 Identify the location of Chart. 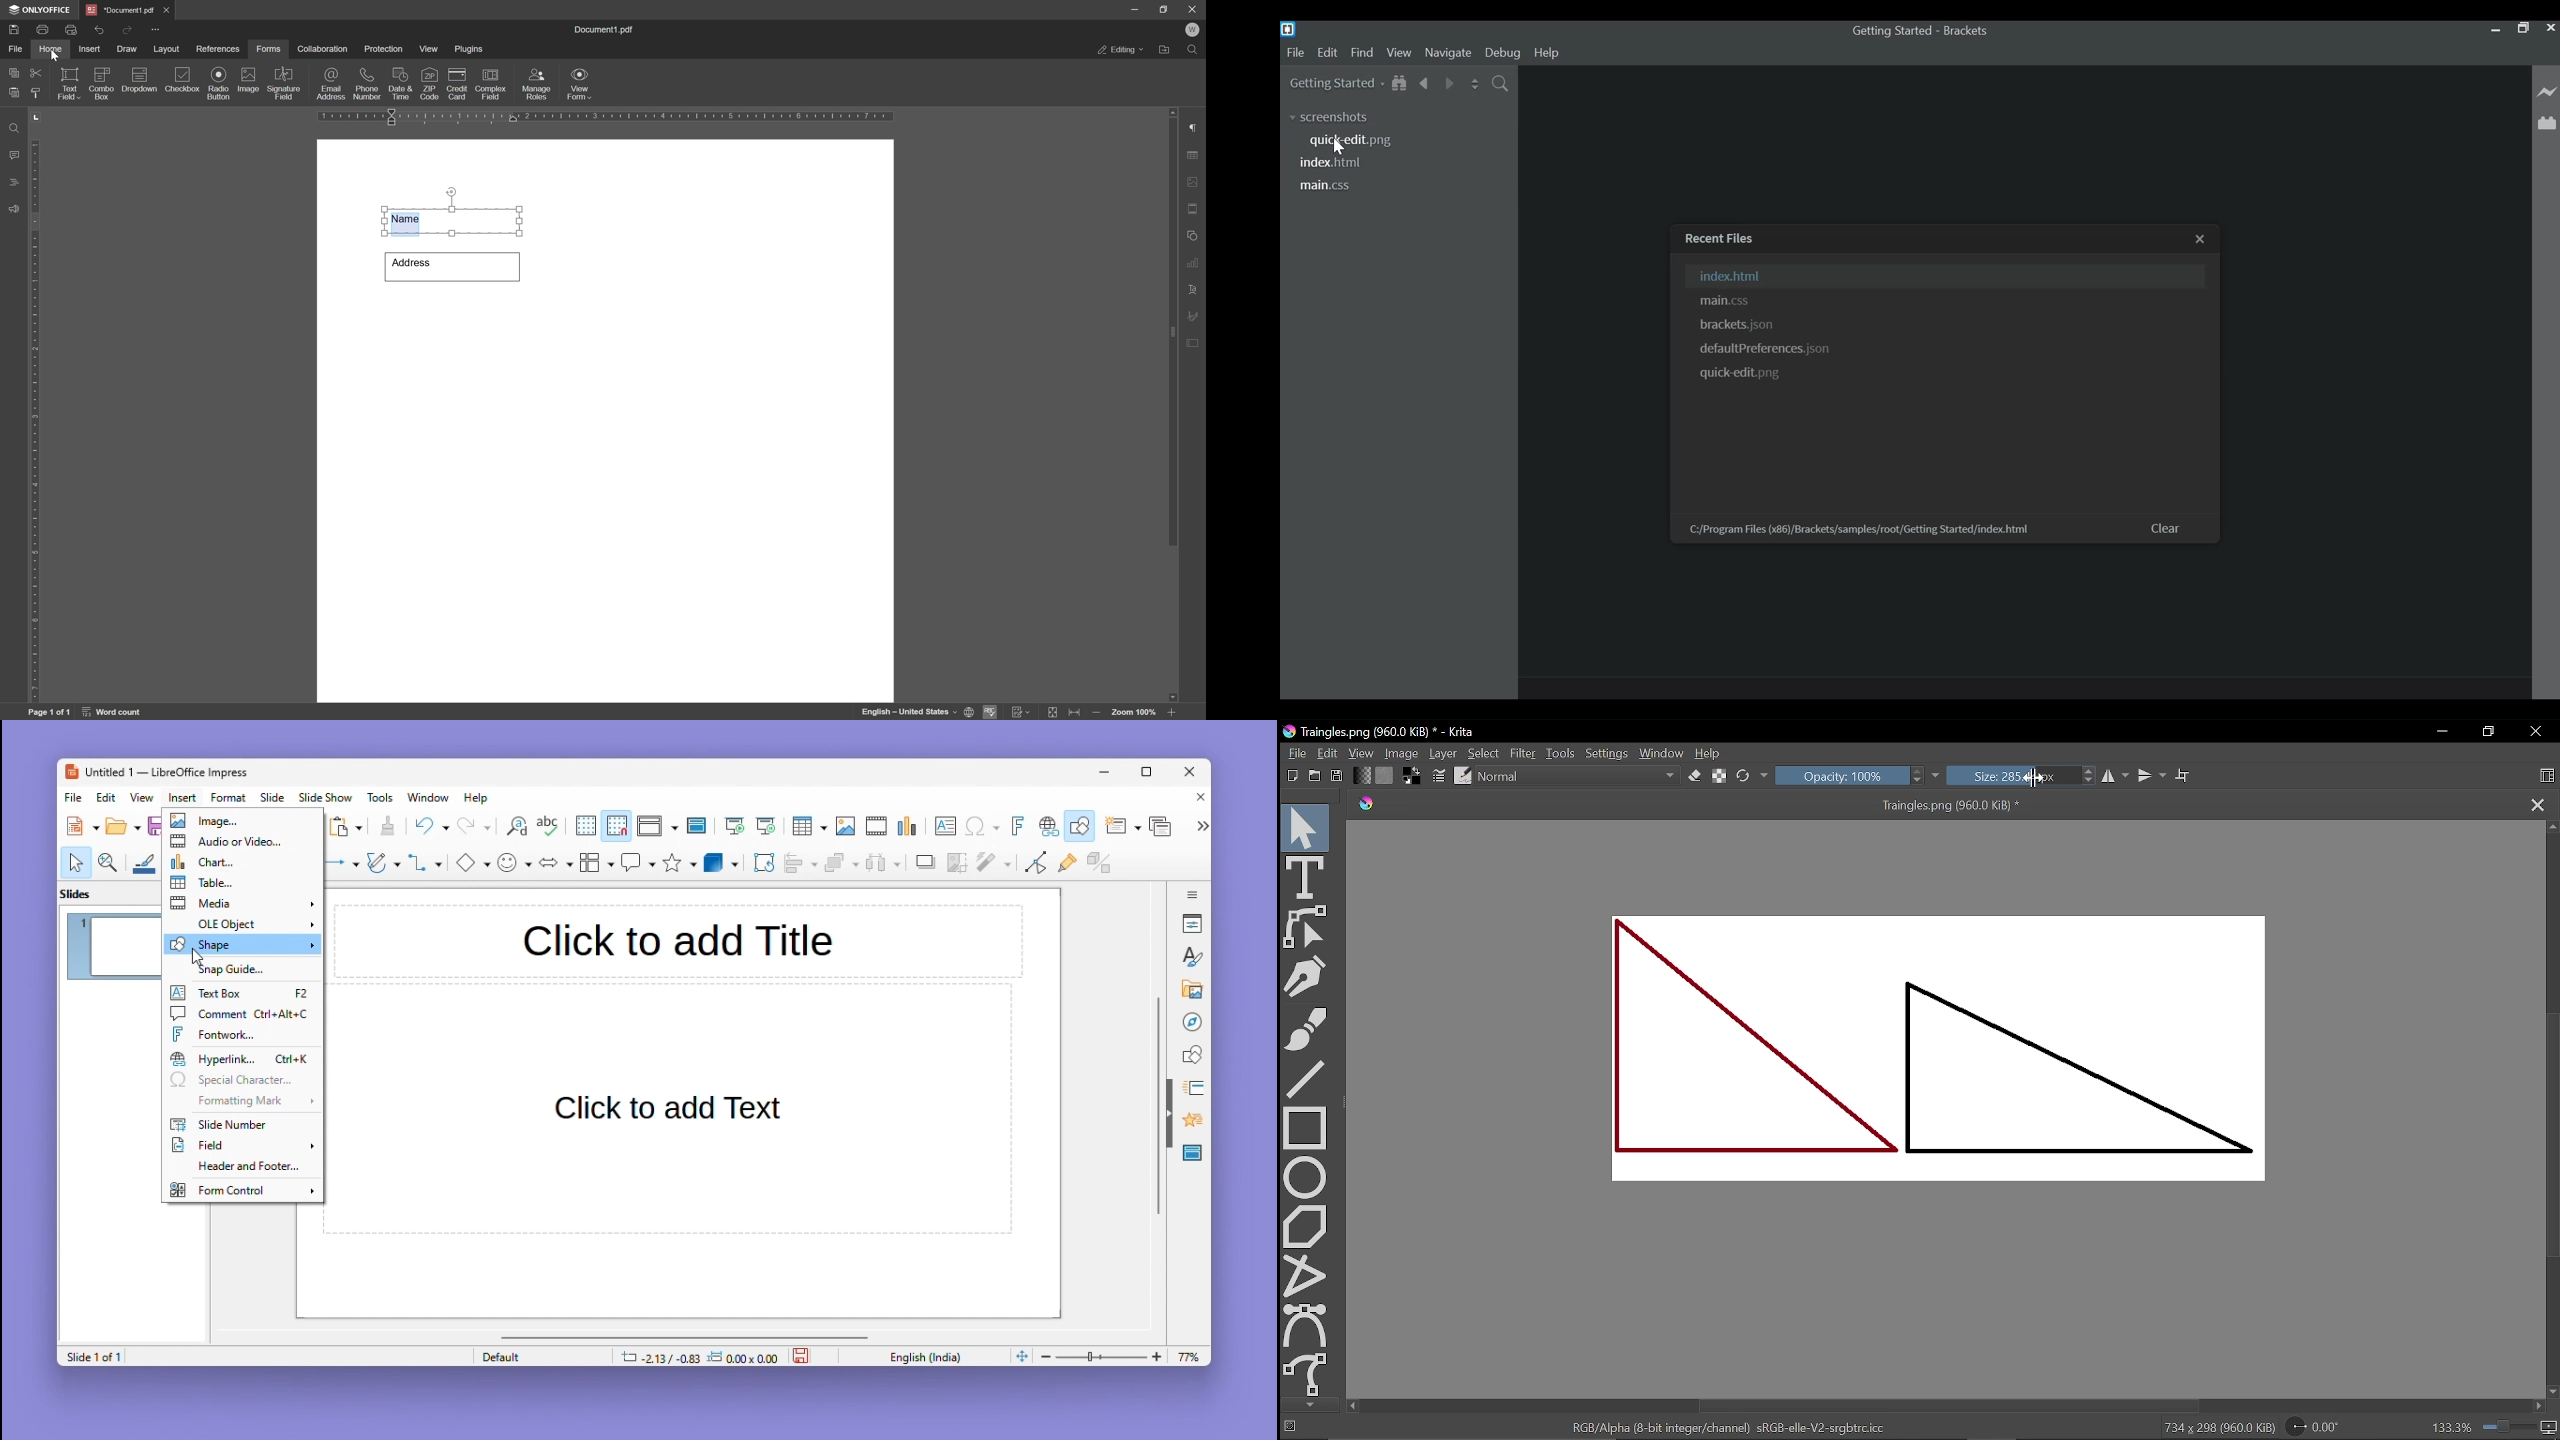
(909, 827).